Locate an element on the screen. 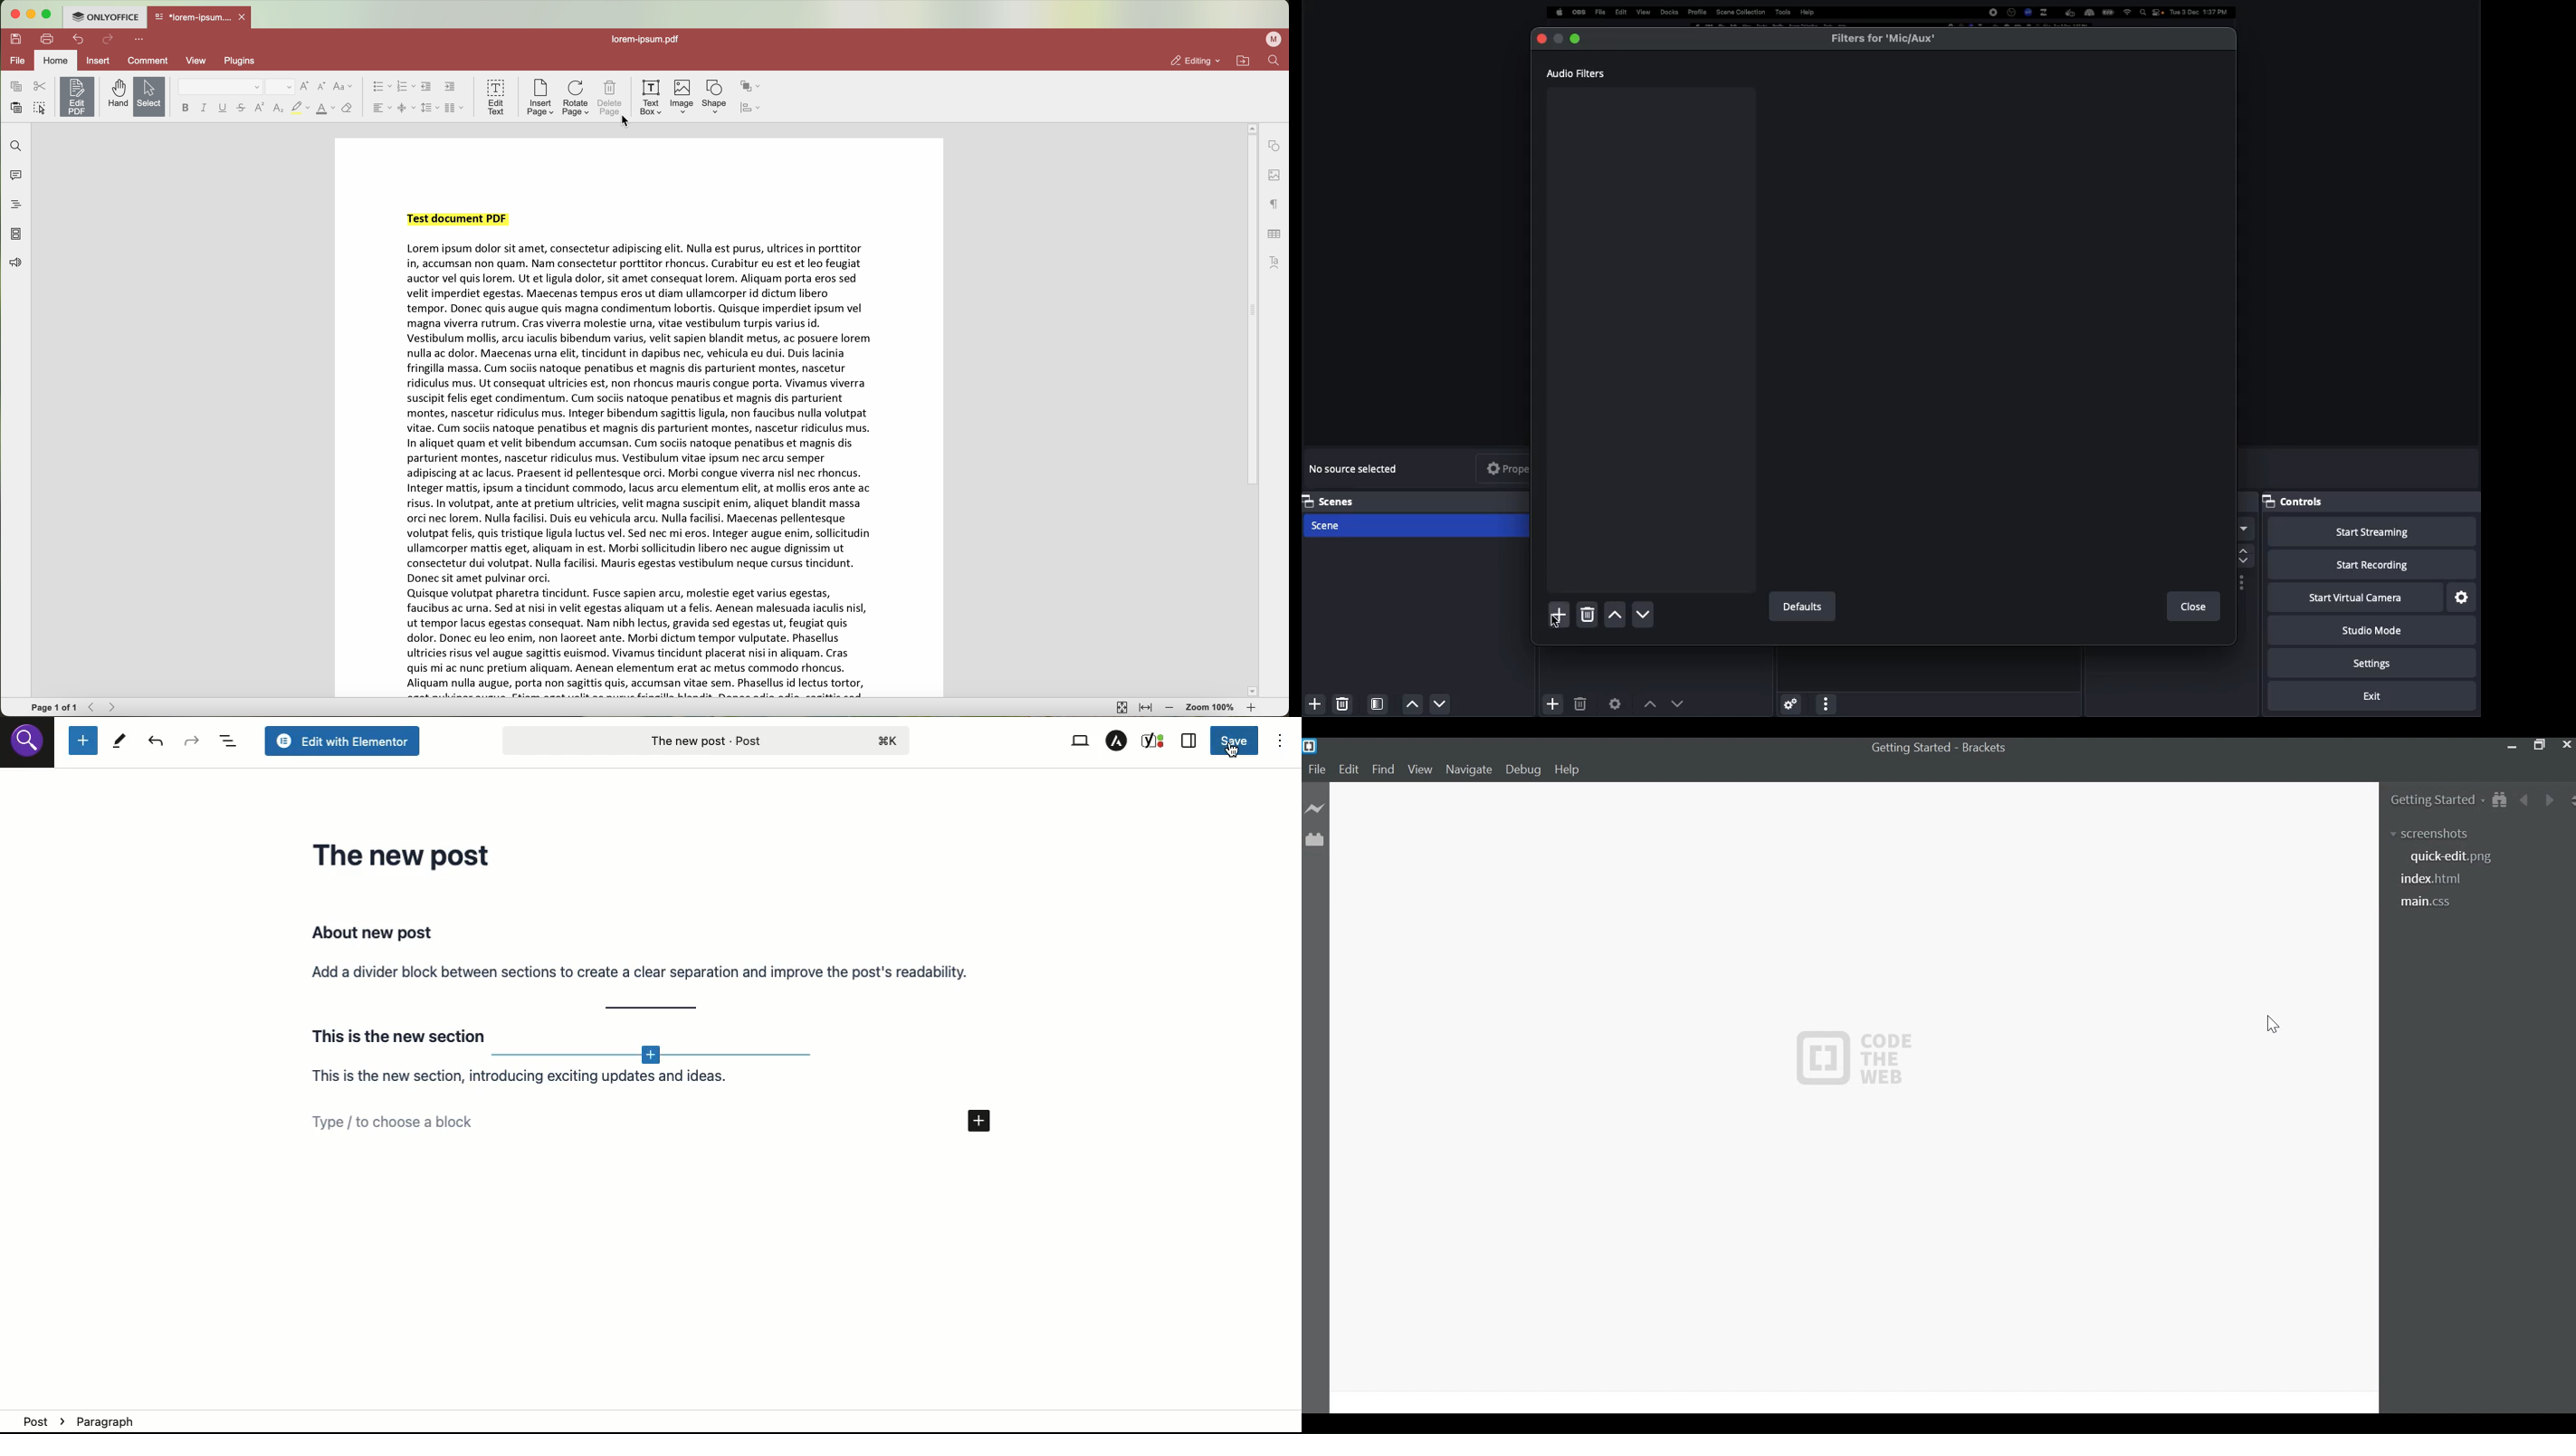 This screenshot has width=2576, height=1456. Manager Extension is located at coordinates (1314, 838).